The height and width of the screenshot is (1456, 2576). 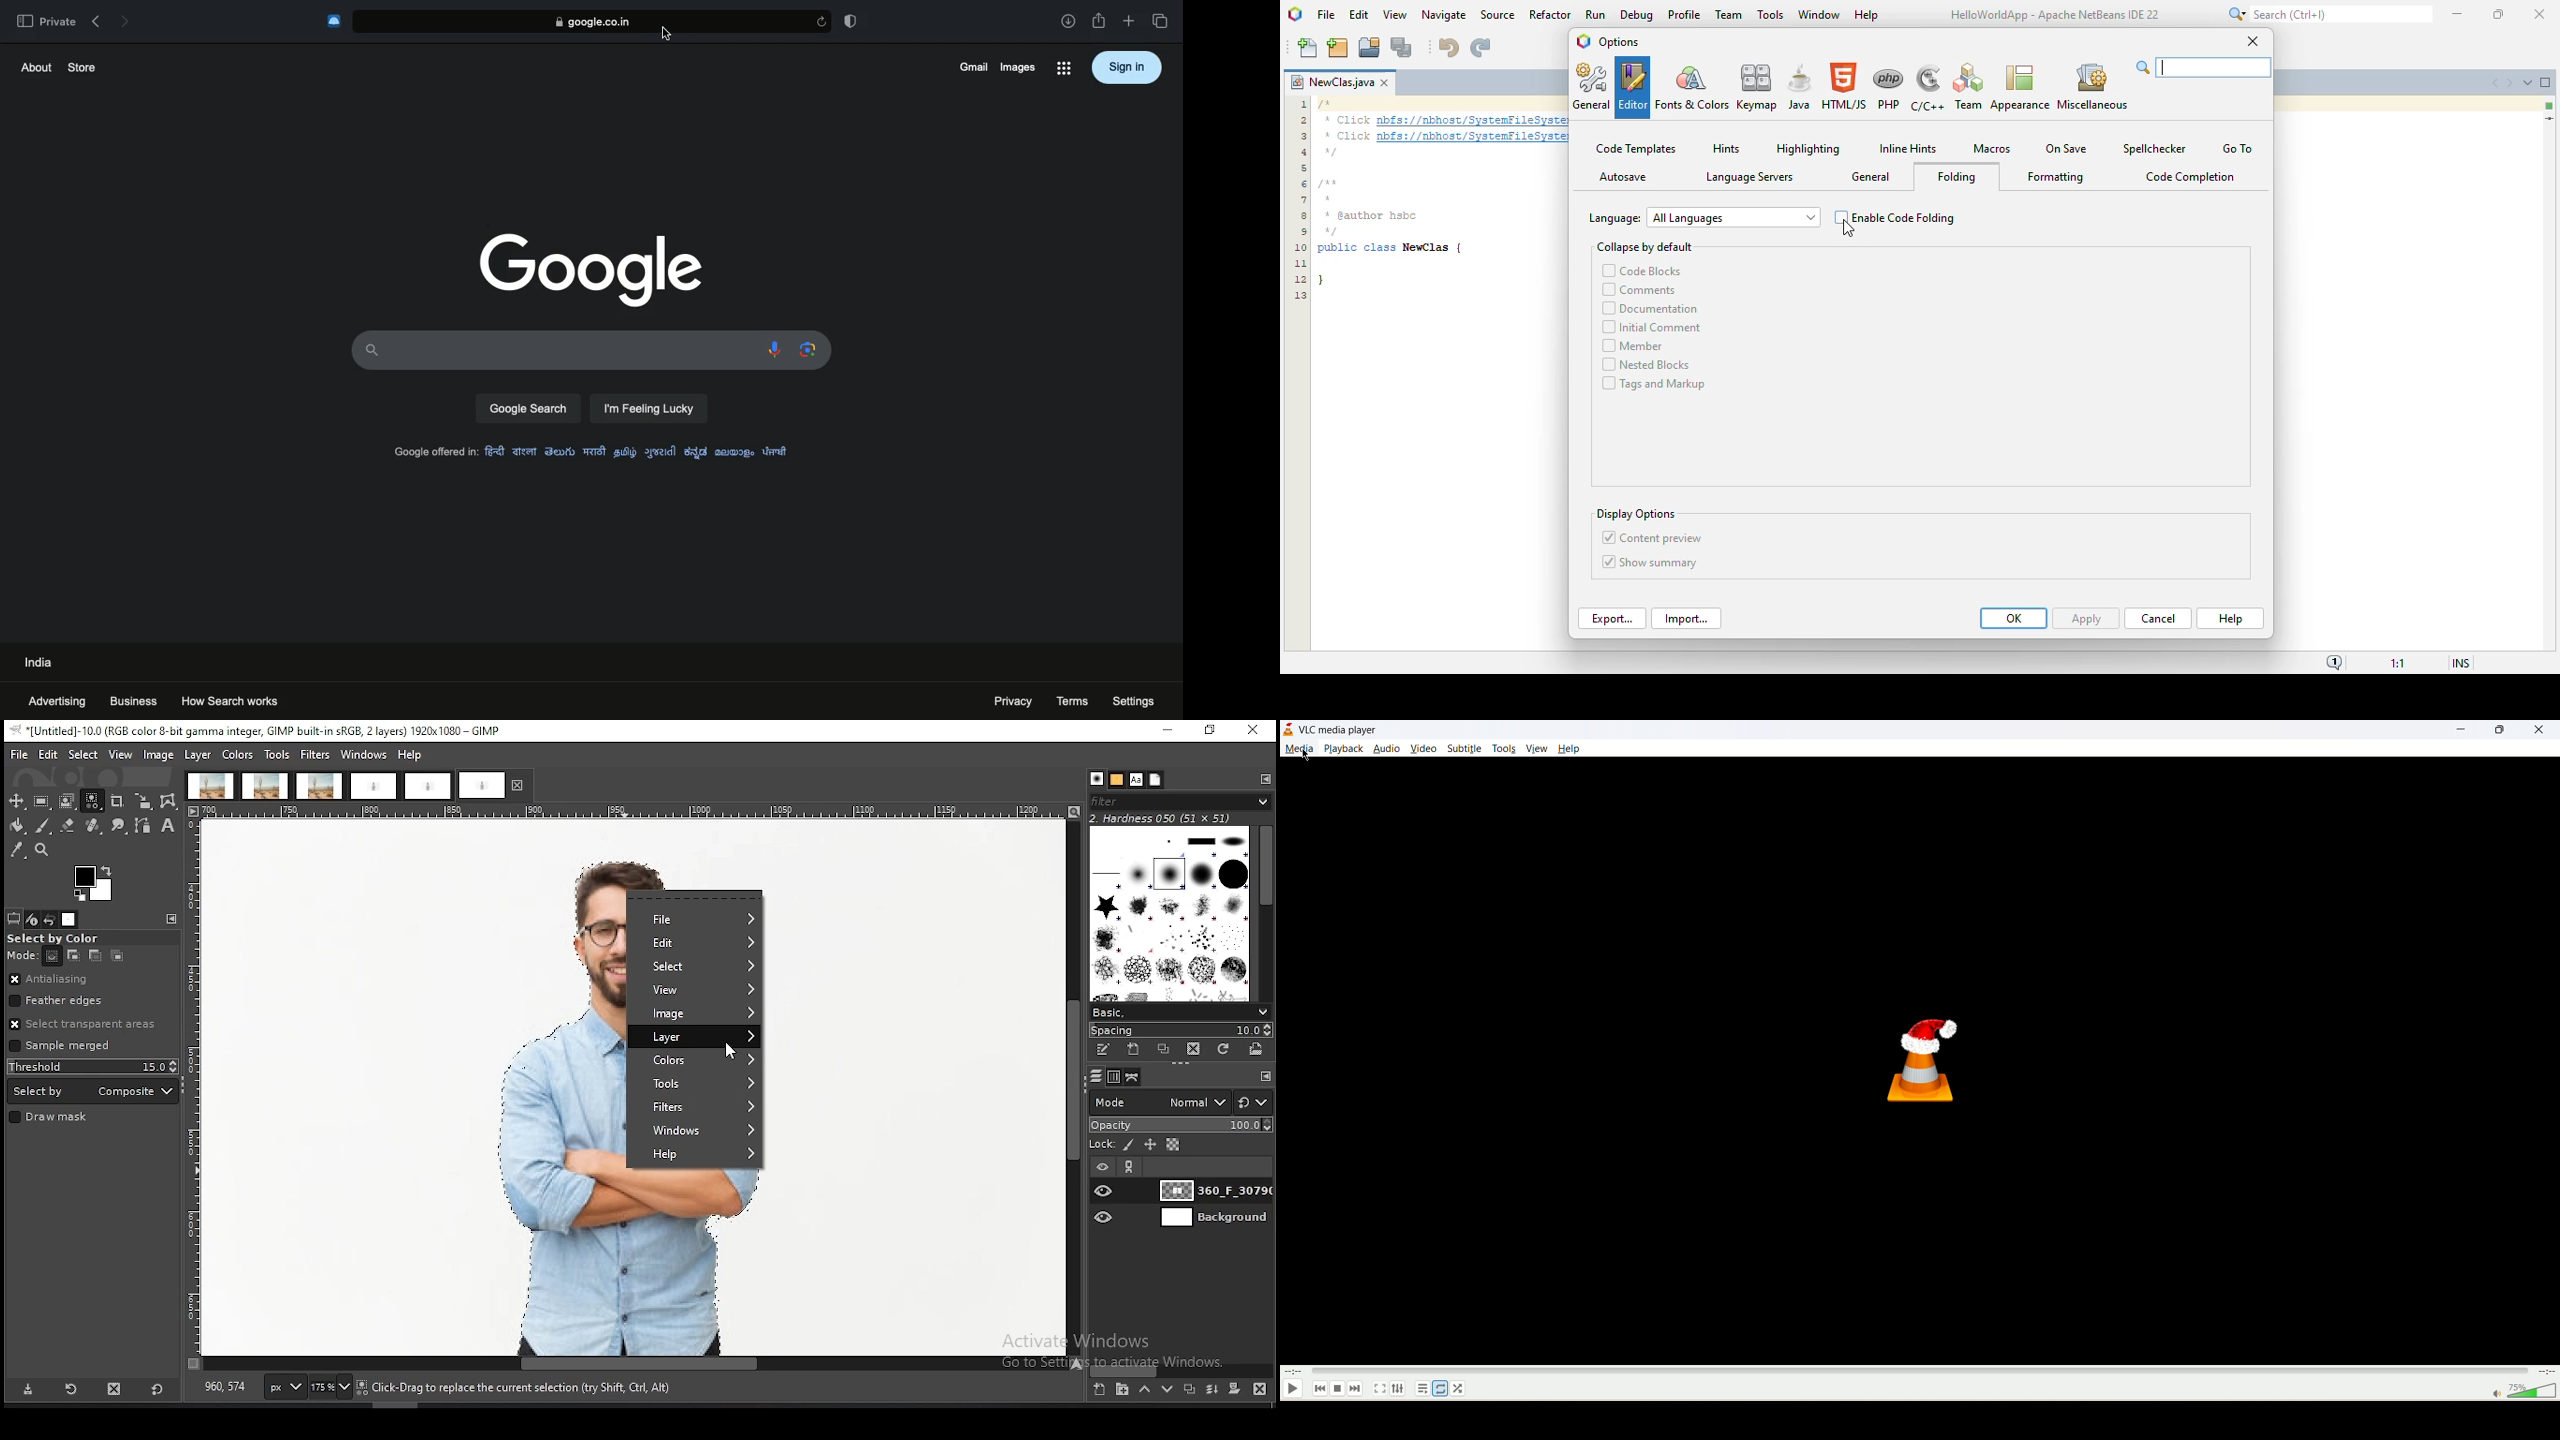 What do you see at coordinates (1103, 1168) in the screenshot?
I see `layer visibility on/off` at bounding box center [1103, 1168].